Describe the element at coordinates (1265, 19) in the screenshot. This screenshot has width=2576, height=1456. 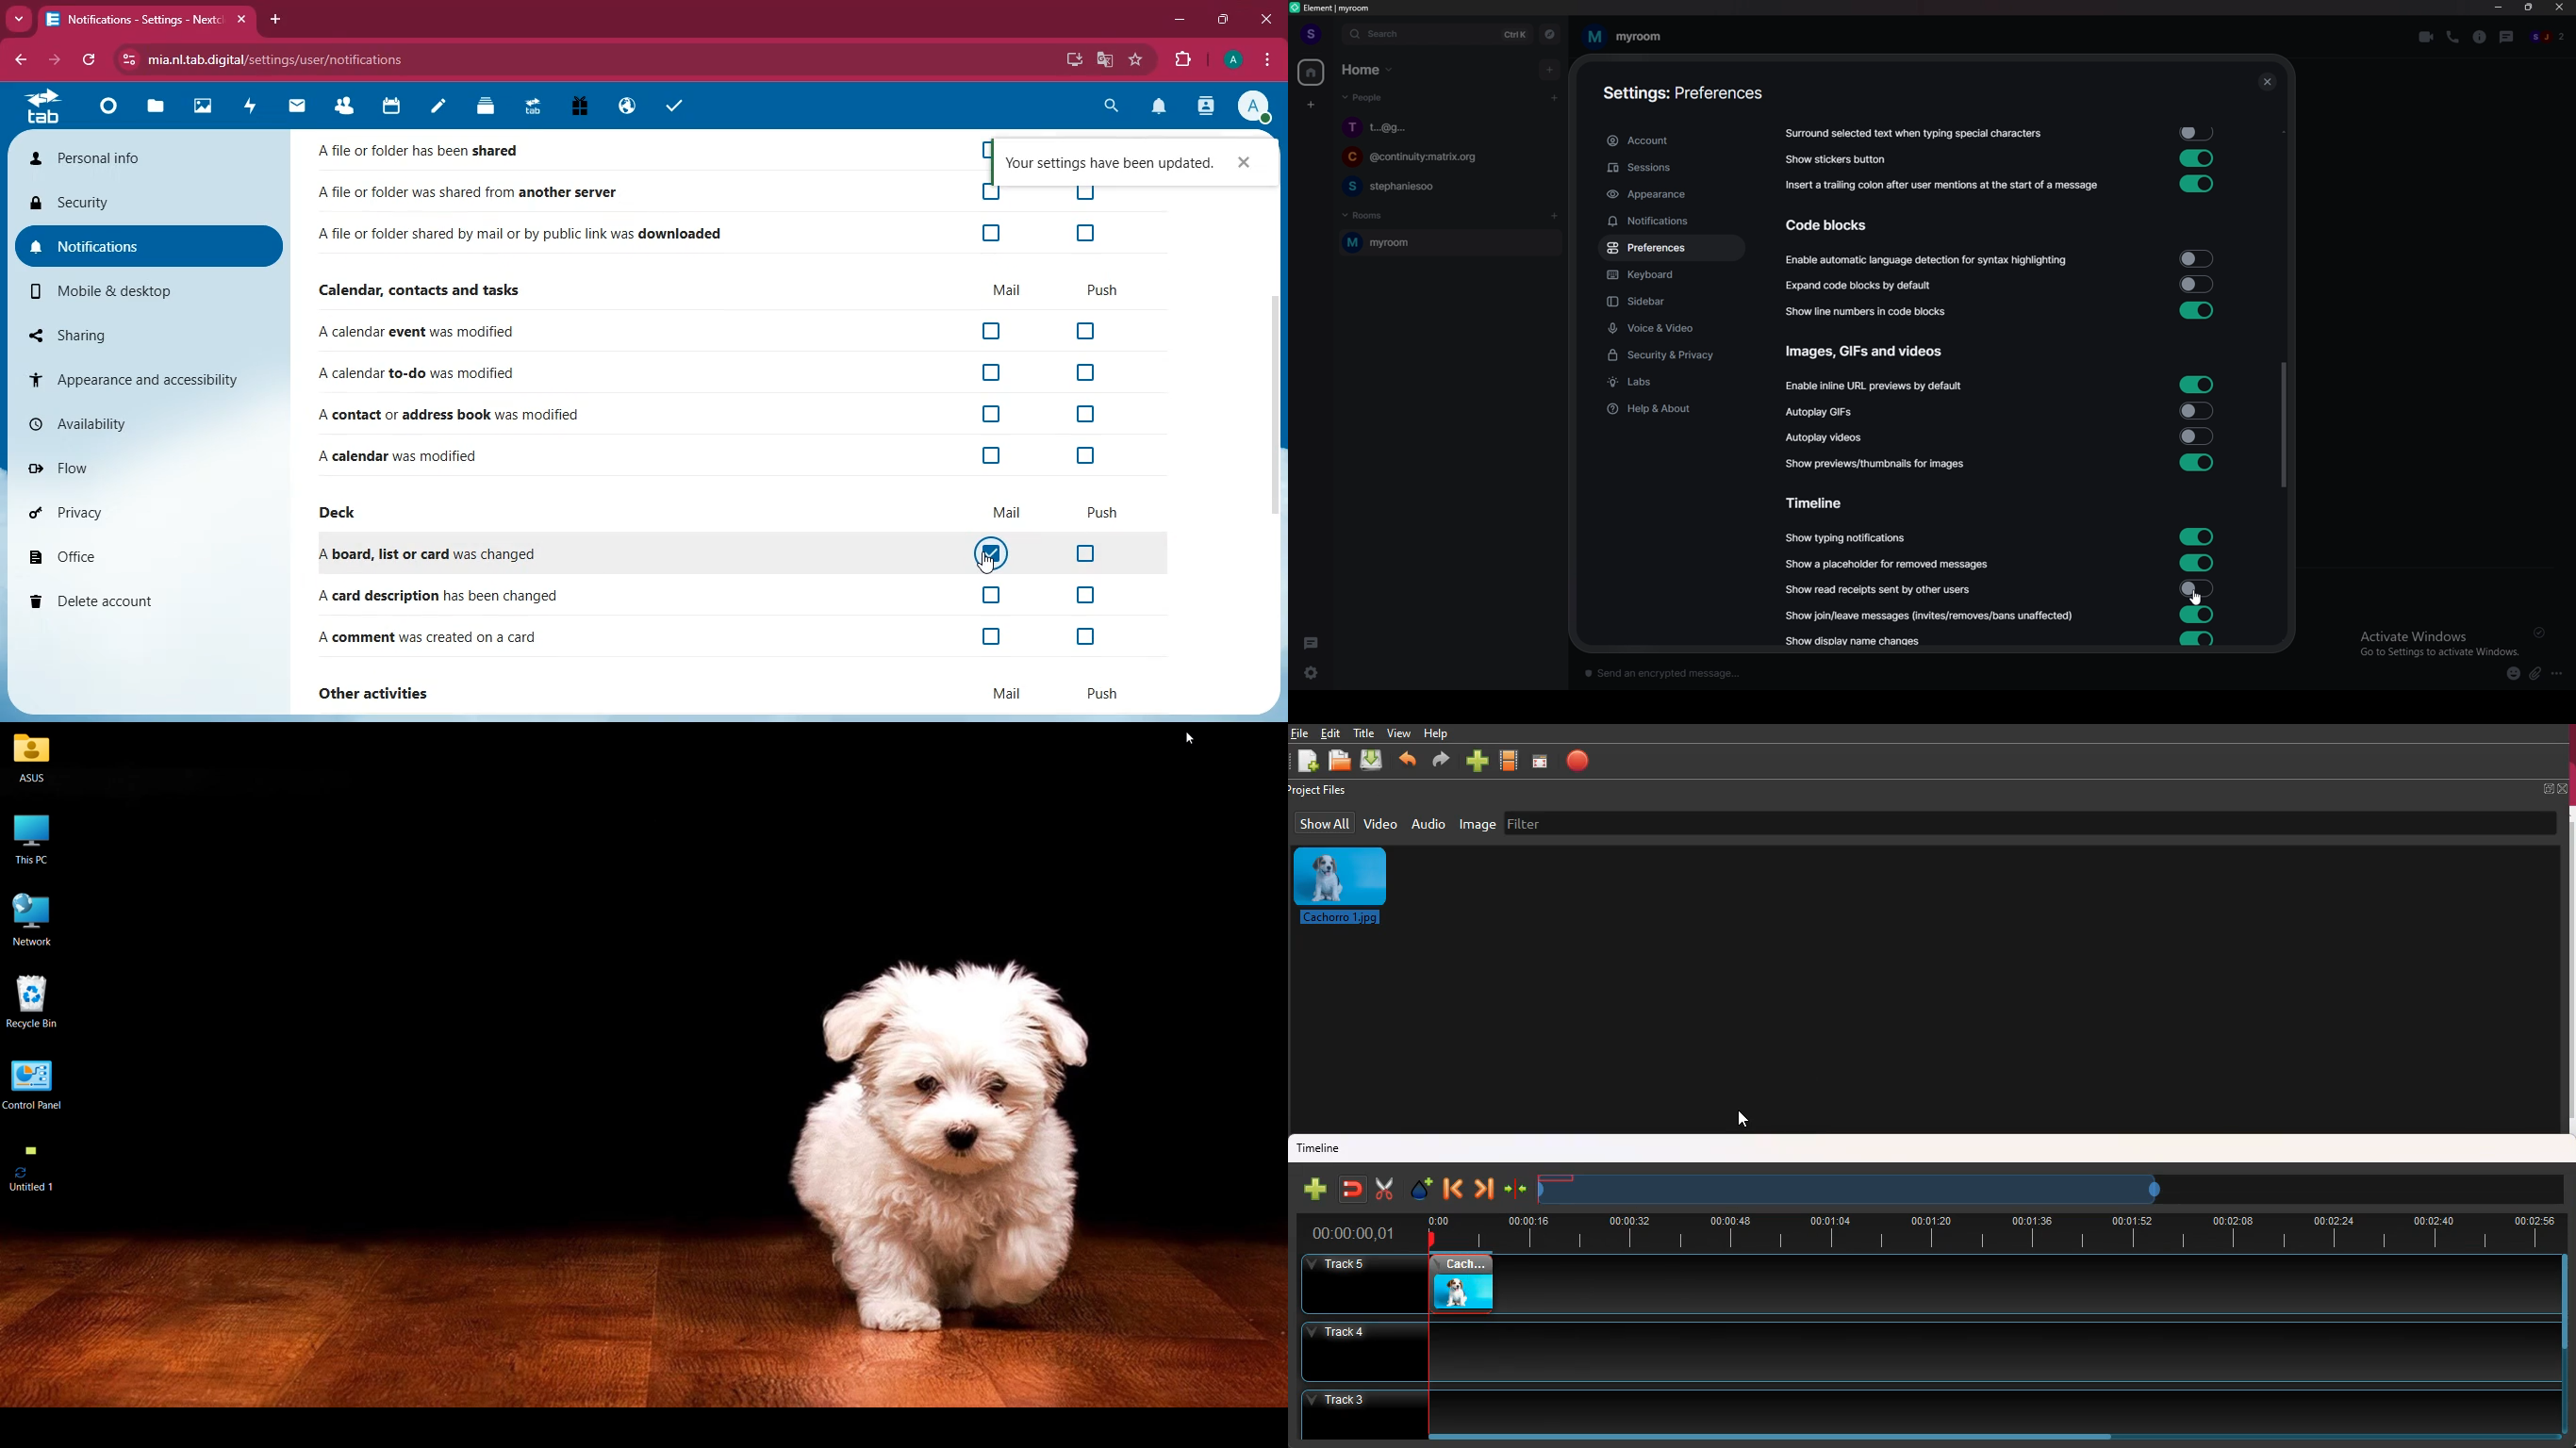
I see `close` at that location.